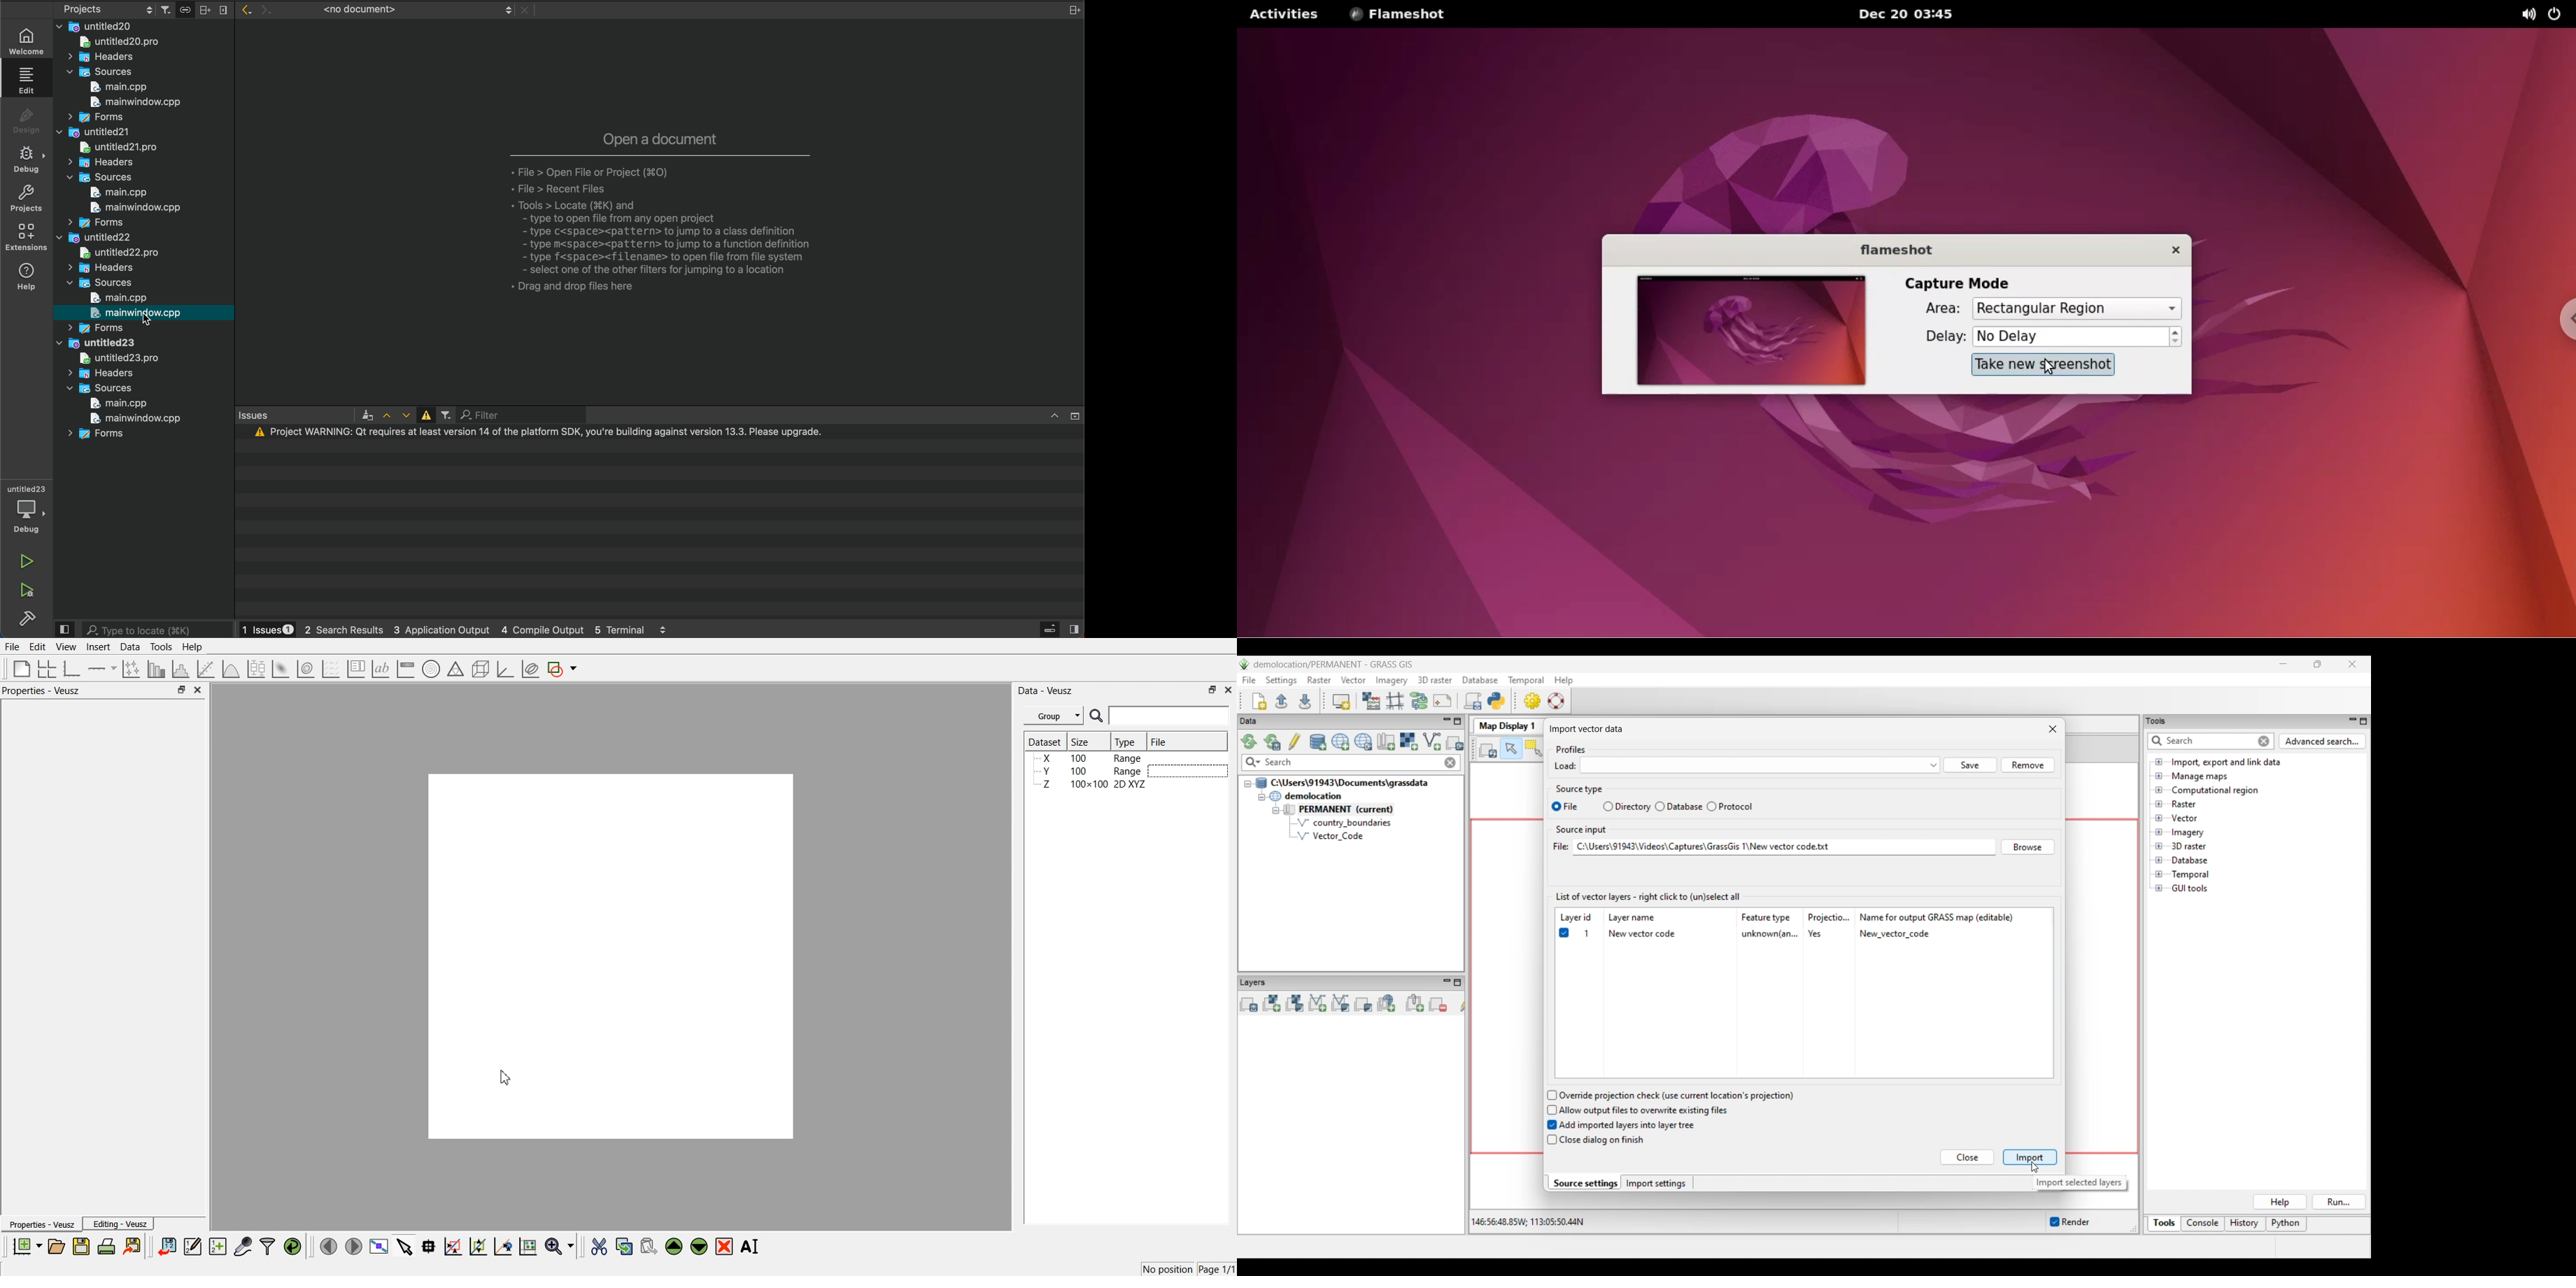 This screenshot has height=1288, width=2576. I want to click on File menu, so click(1249, 680).